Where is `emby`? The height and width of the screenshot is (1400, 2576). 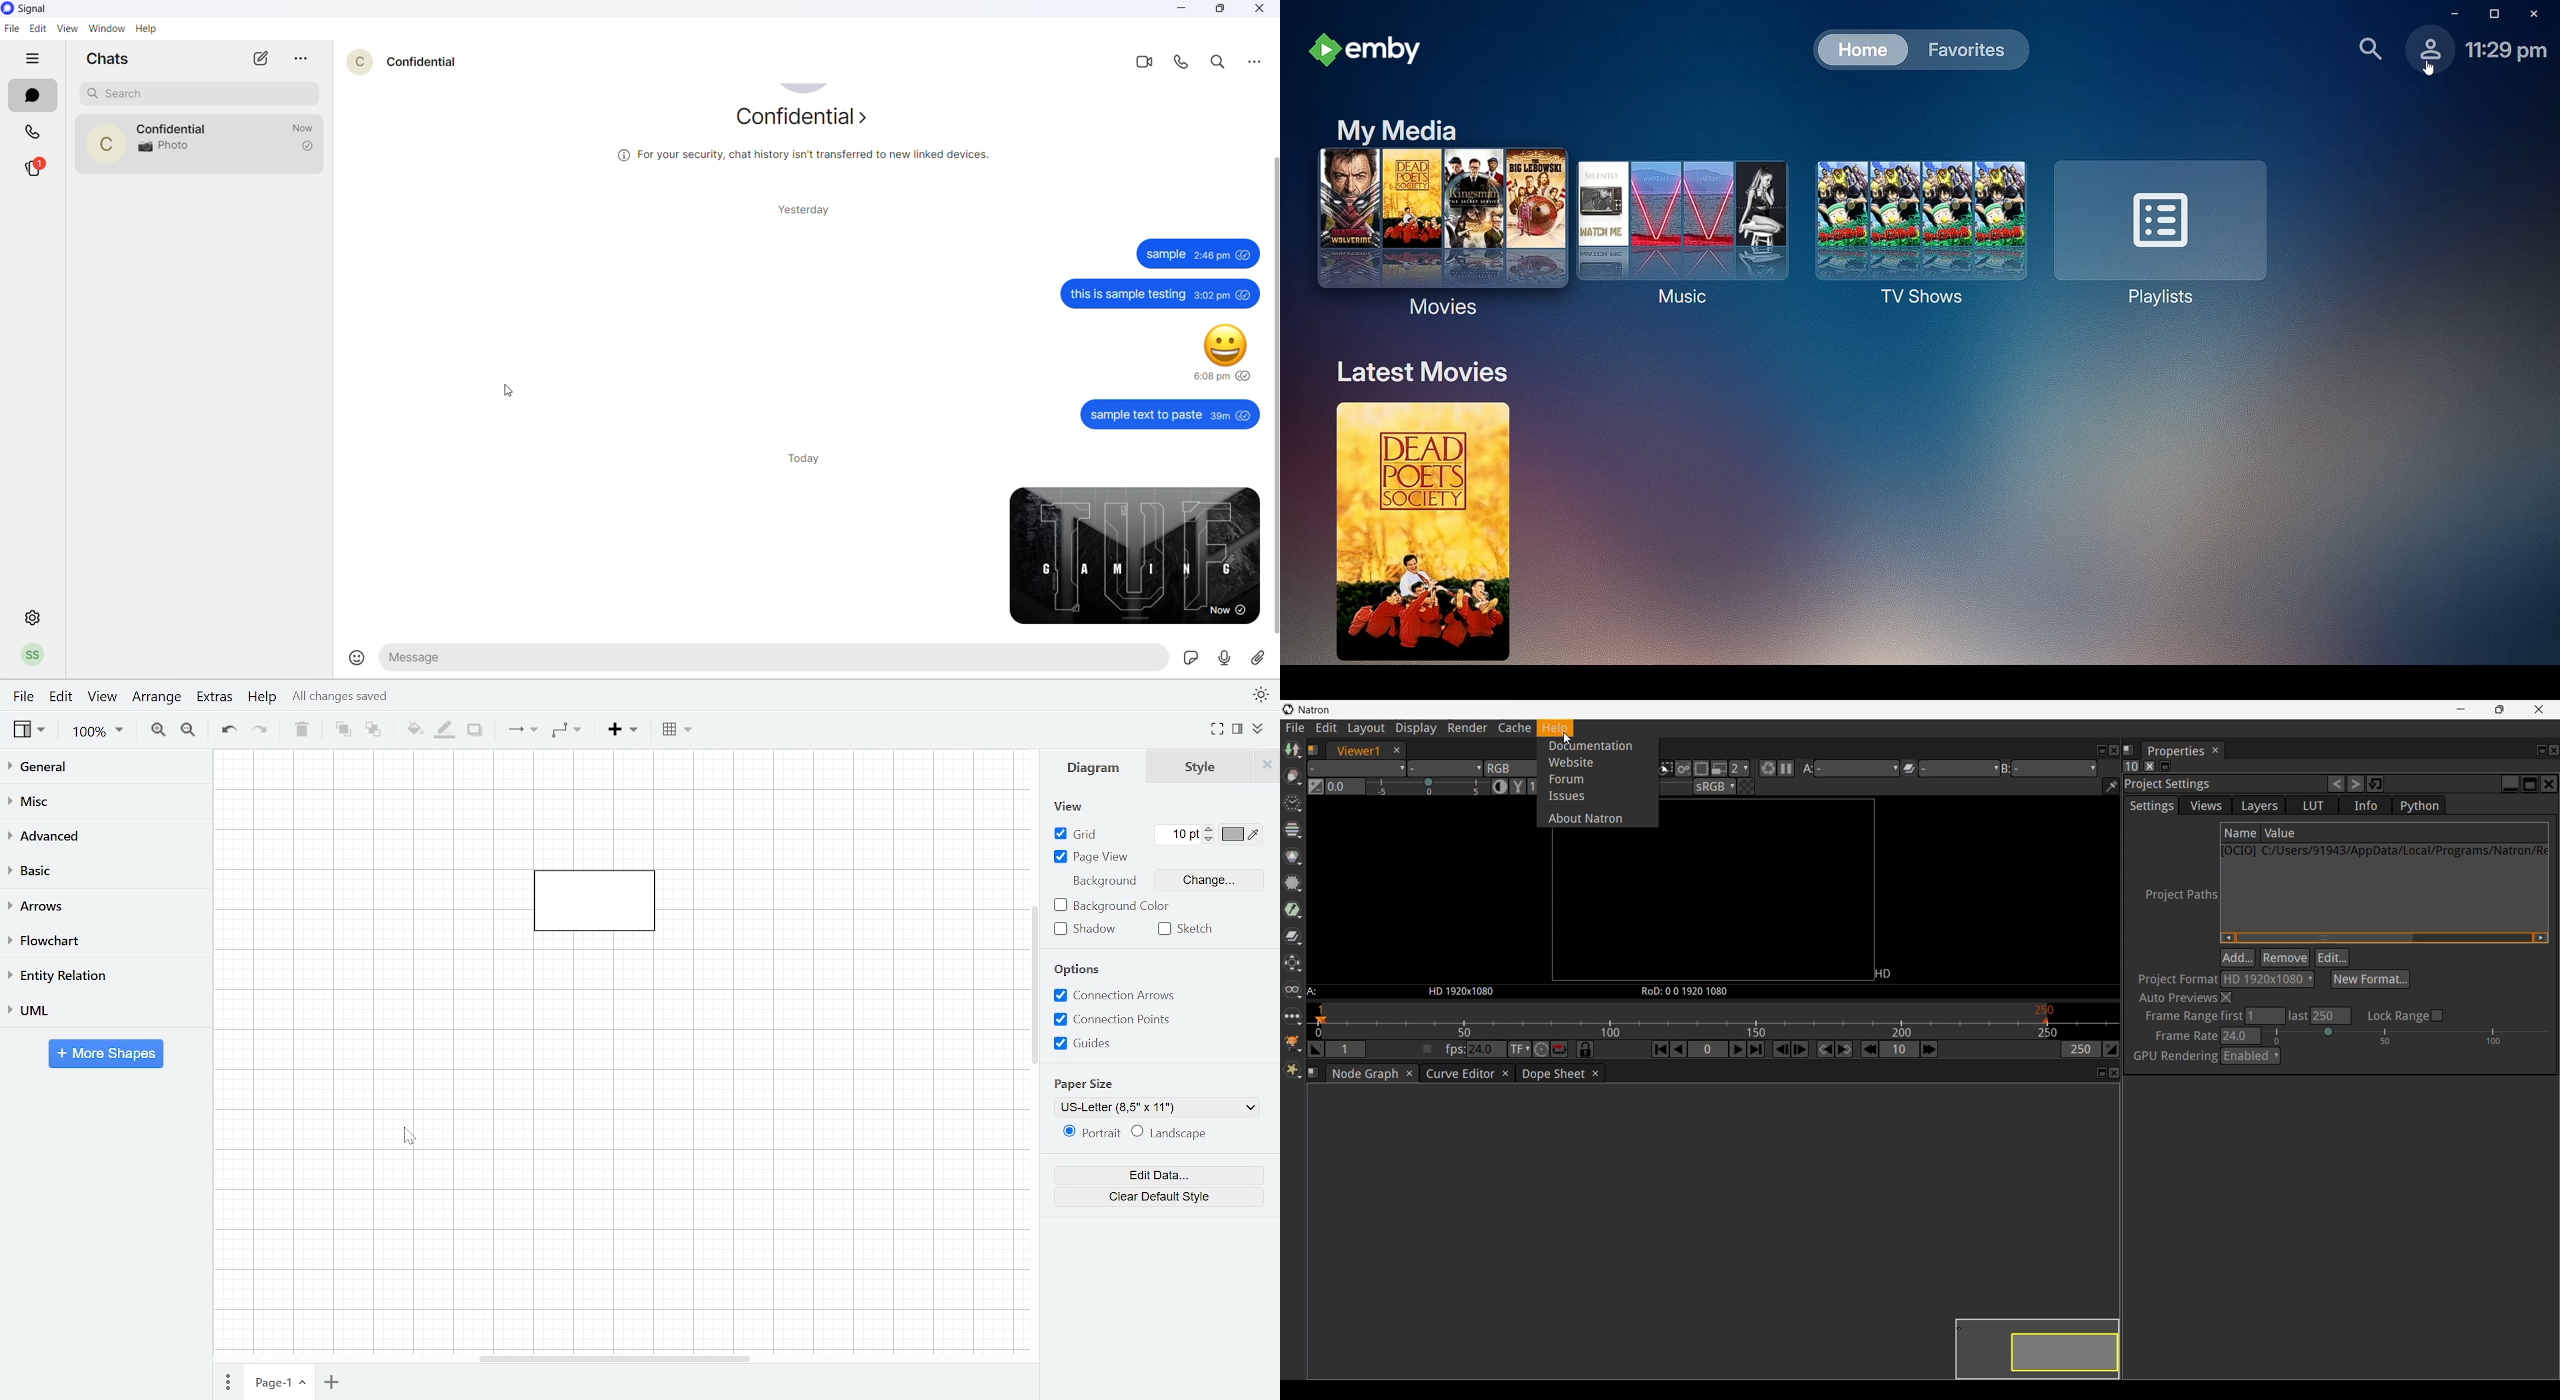
emby is located at coordinates (1367, 53).